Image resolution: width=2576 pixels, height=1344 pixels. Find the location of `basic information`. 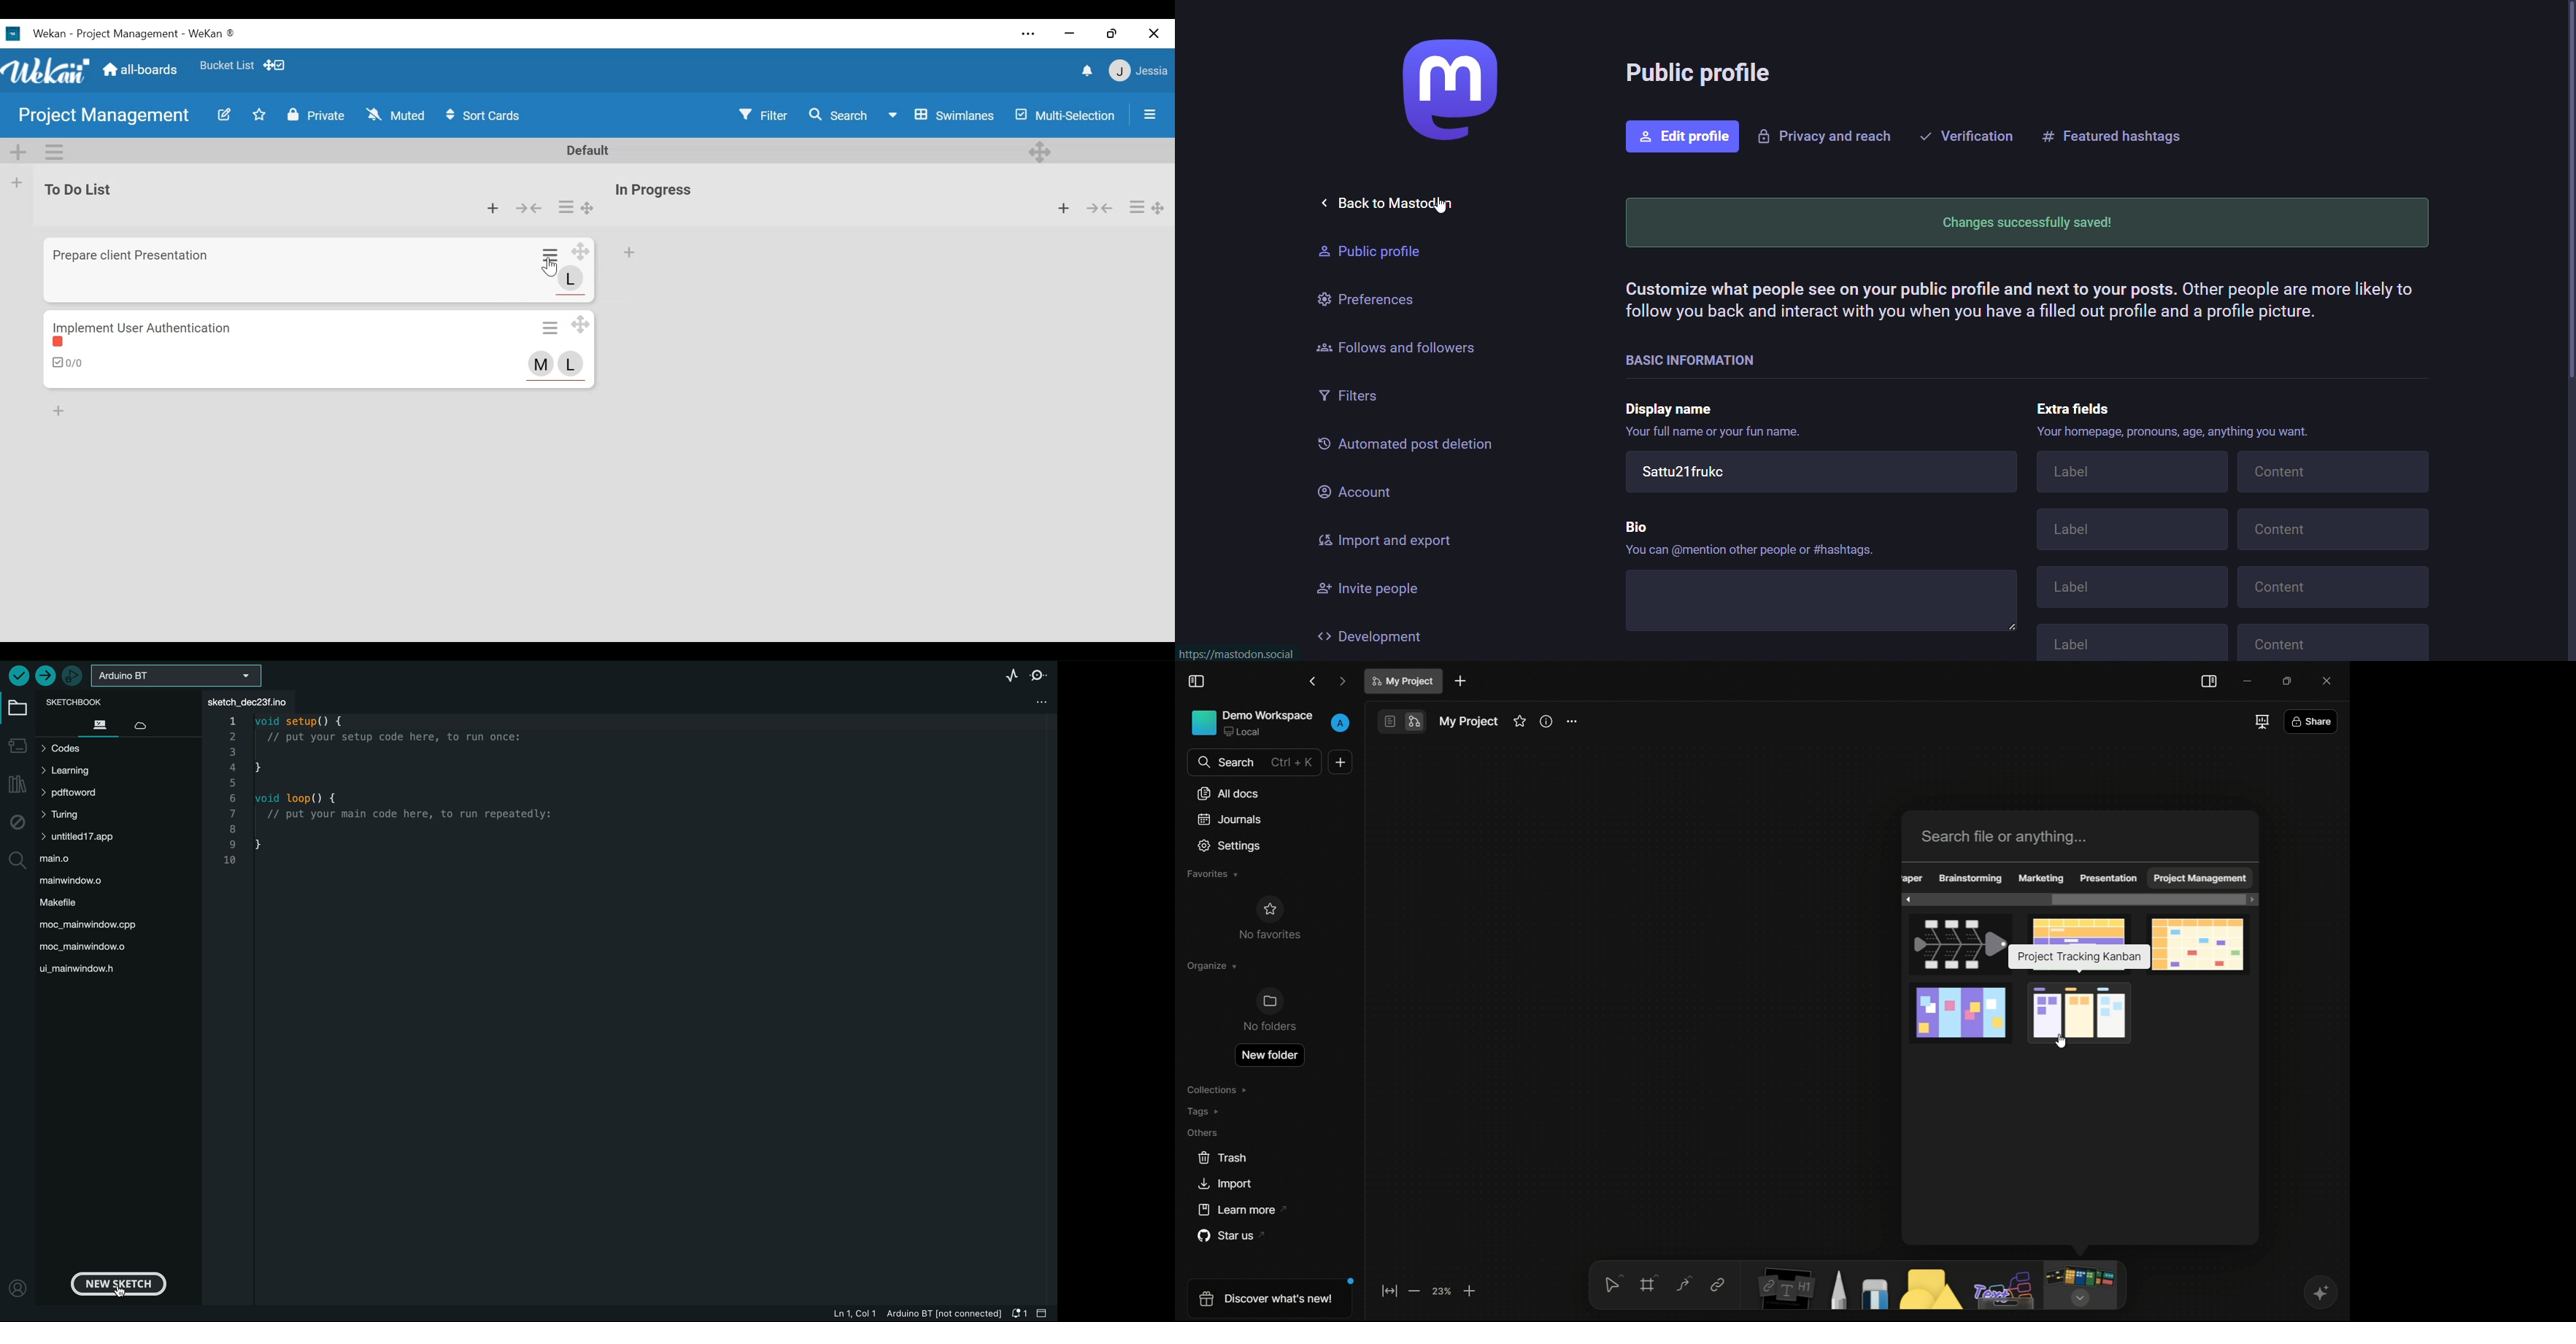

basic information is located at coordinates (1691, 358).